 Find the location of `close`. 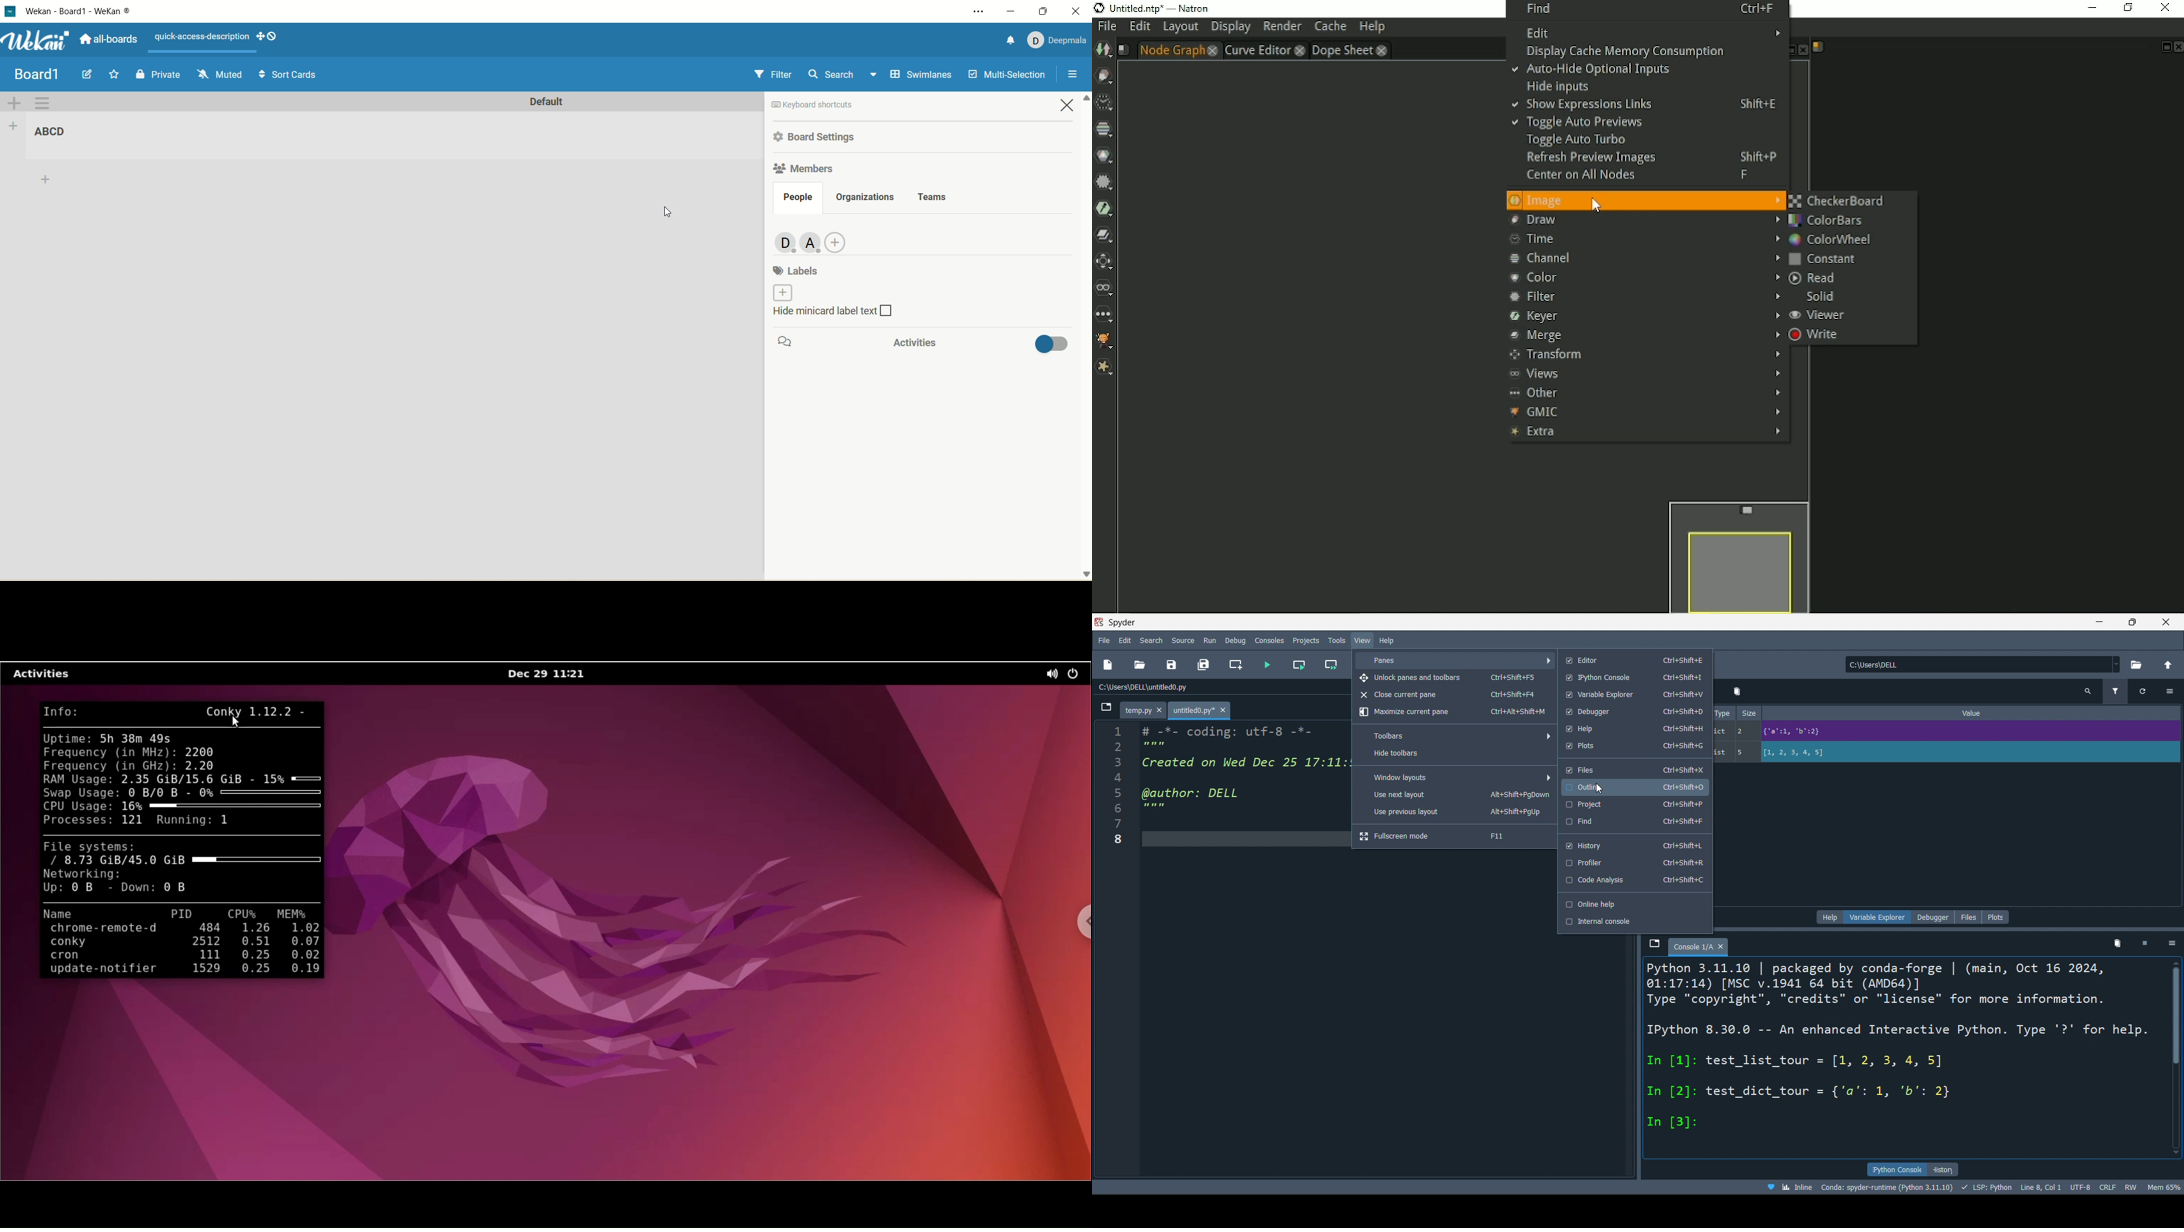

close is located at coordinates (2164, 622).